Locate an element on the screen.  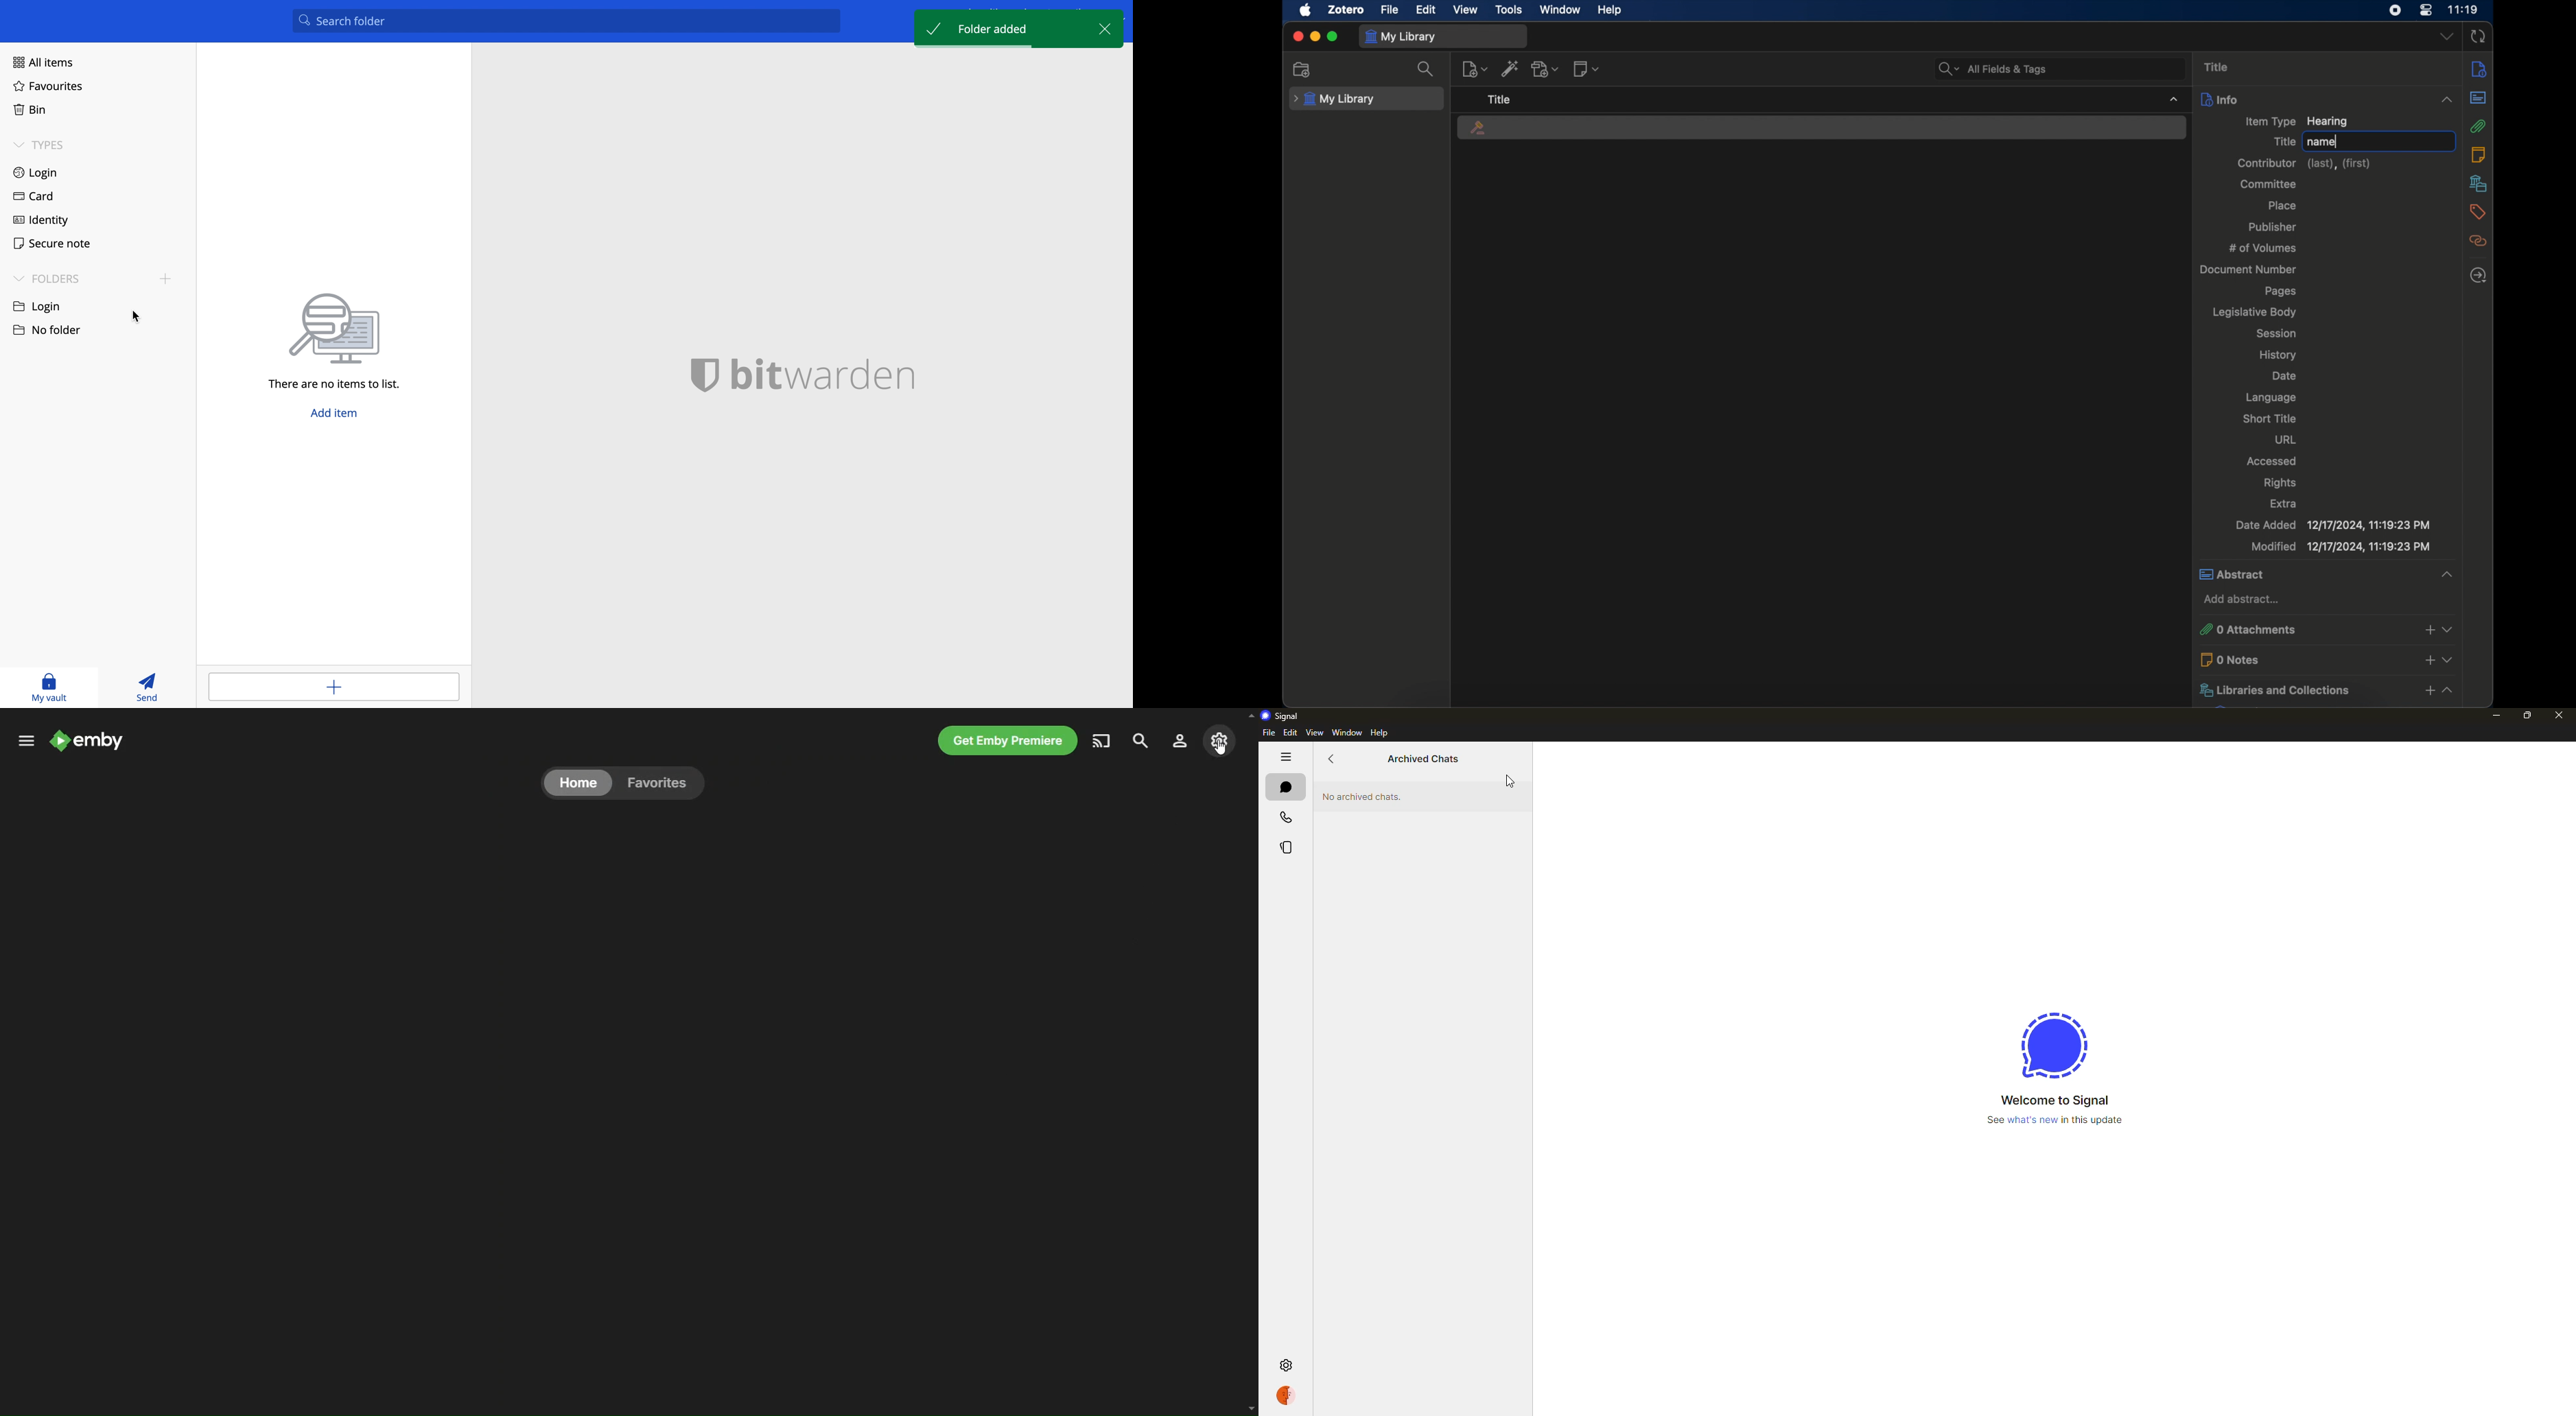
title is located at coordinates (1499, 99).